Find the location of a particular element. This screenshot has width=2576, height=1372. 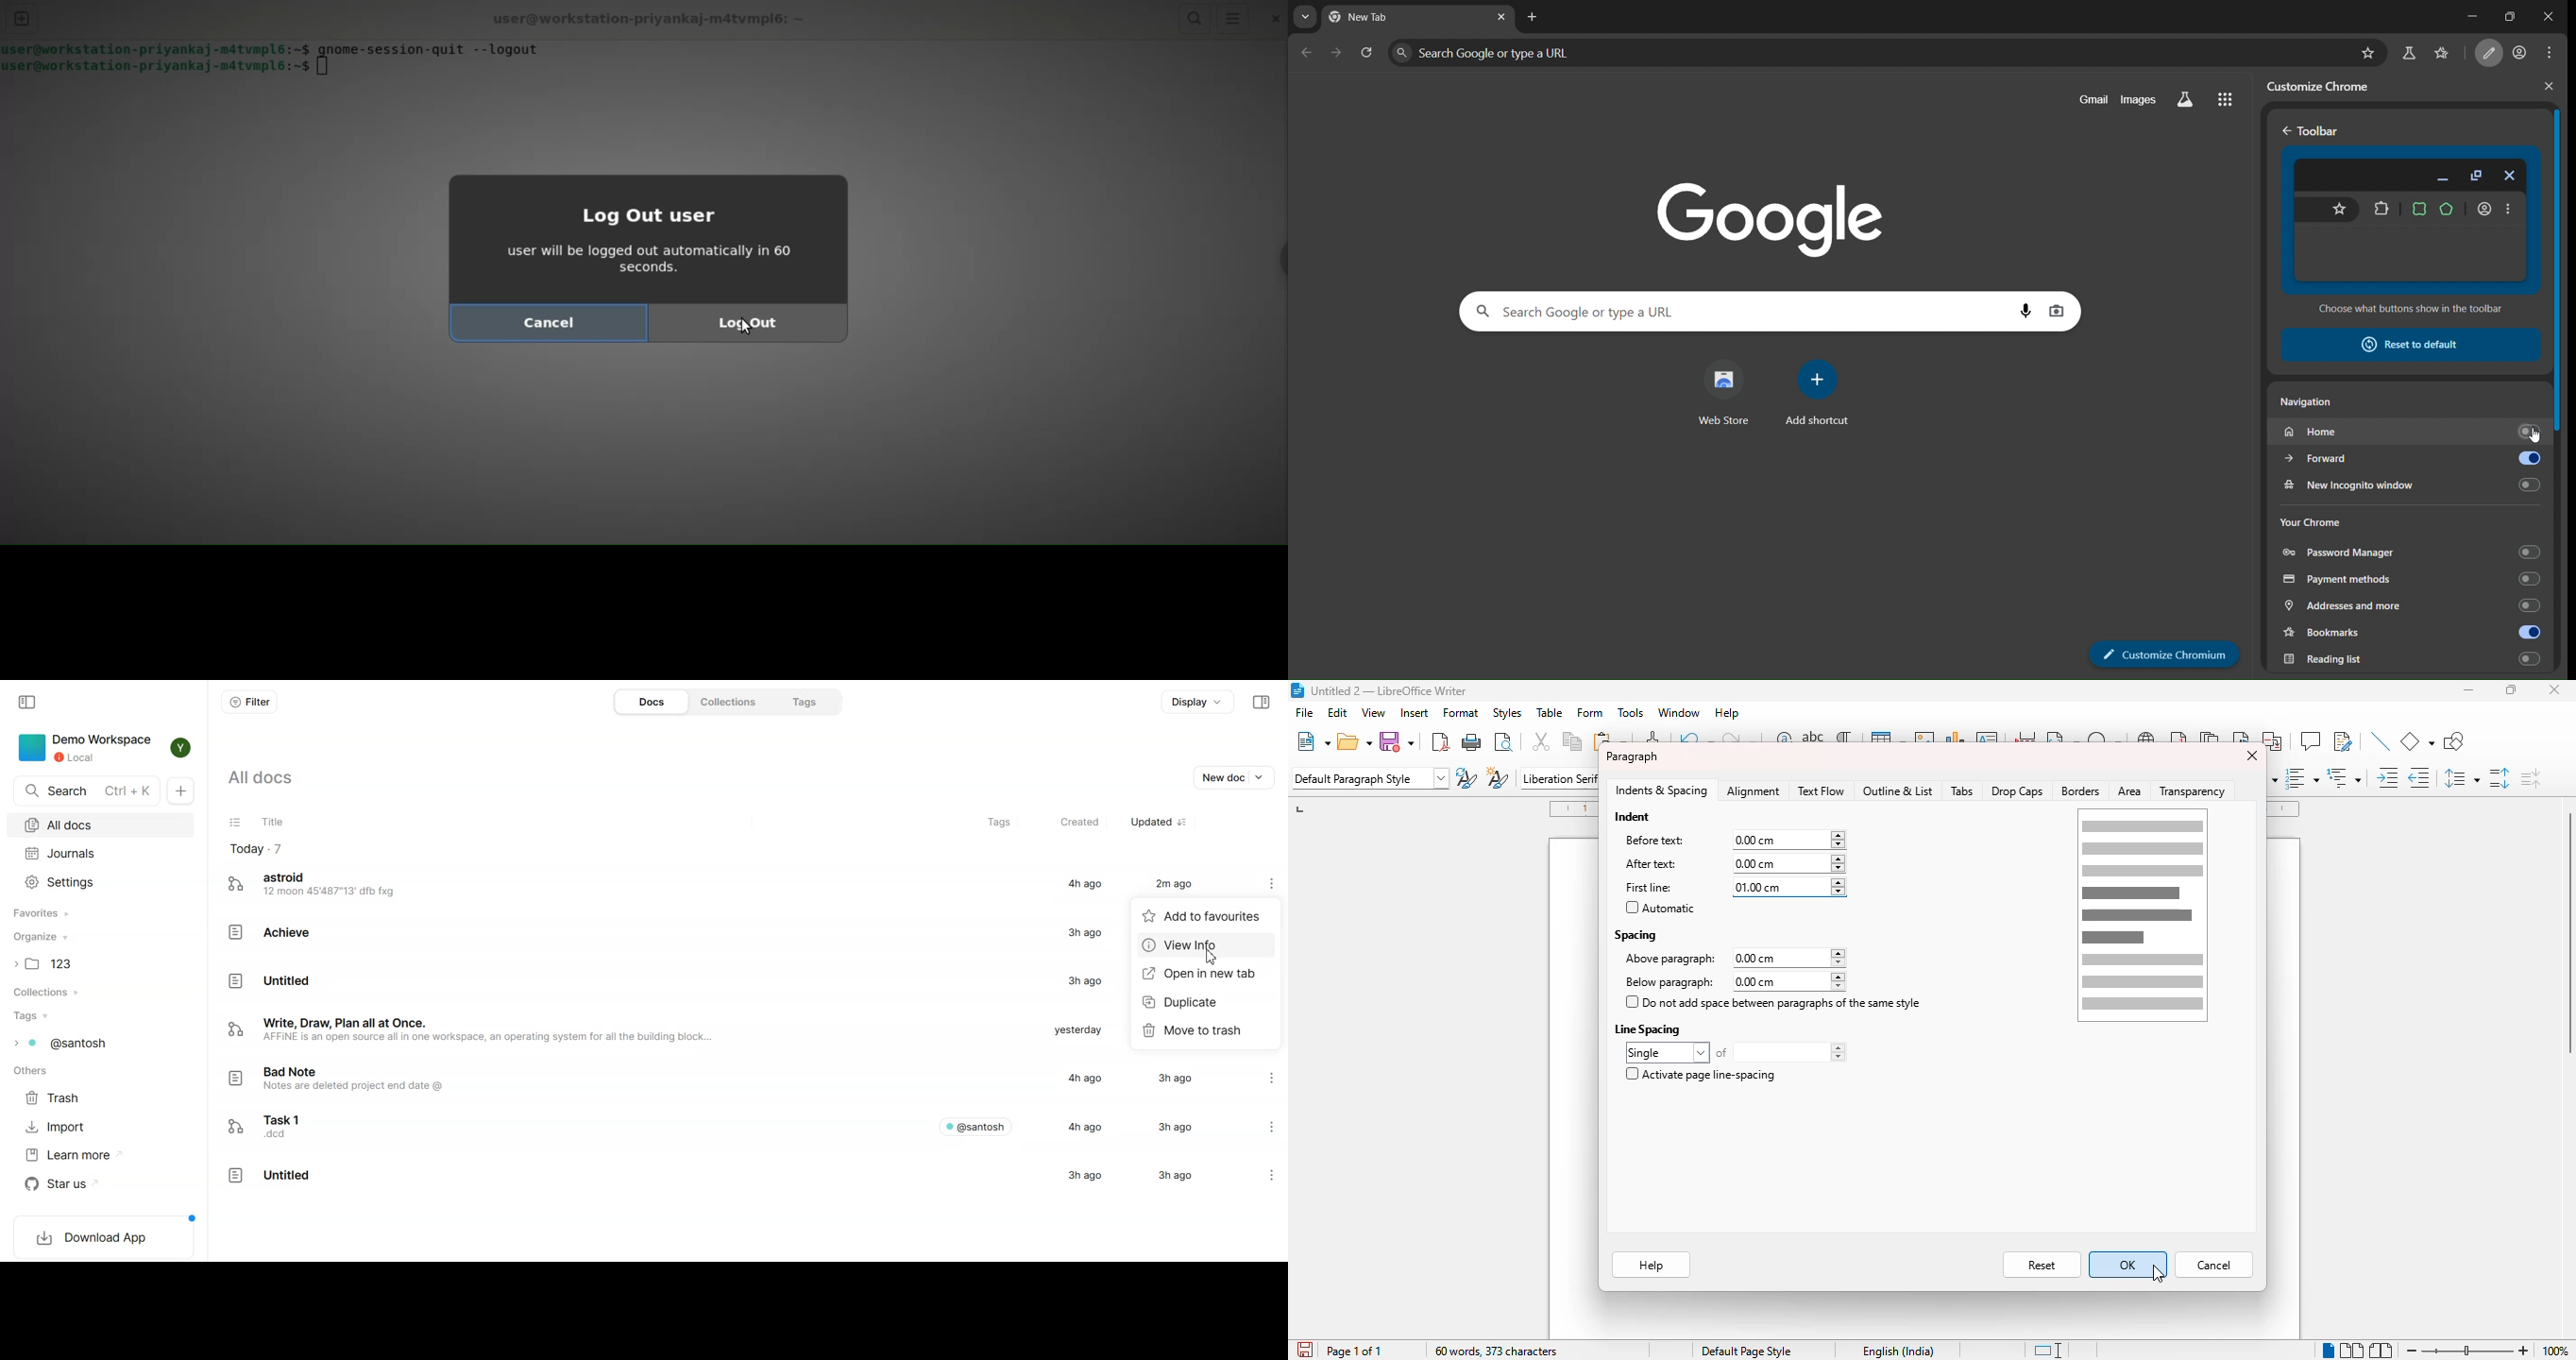

print is located at coordinates (1472, 740).